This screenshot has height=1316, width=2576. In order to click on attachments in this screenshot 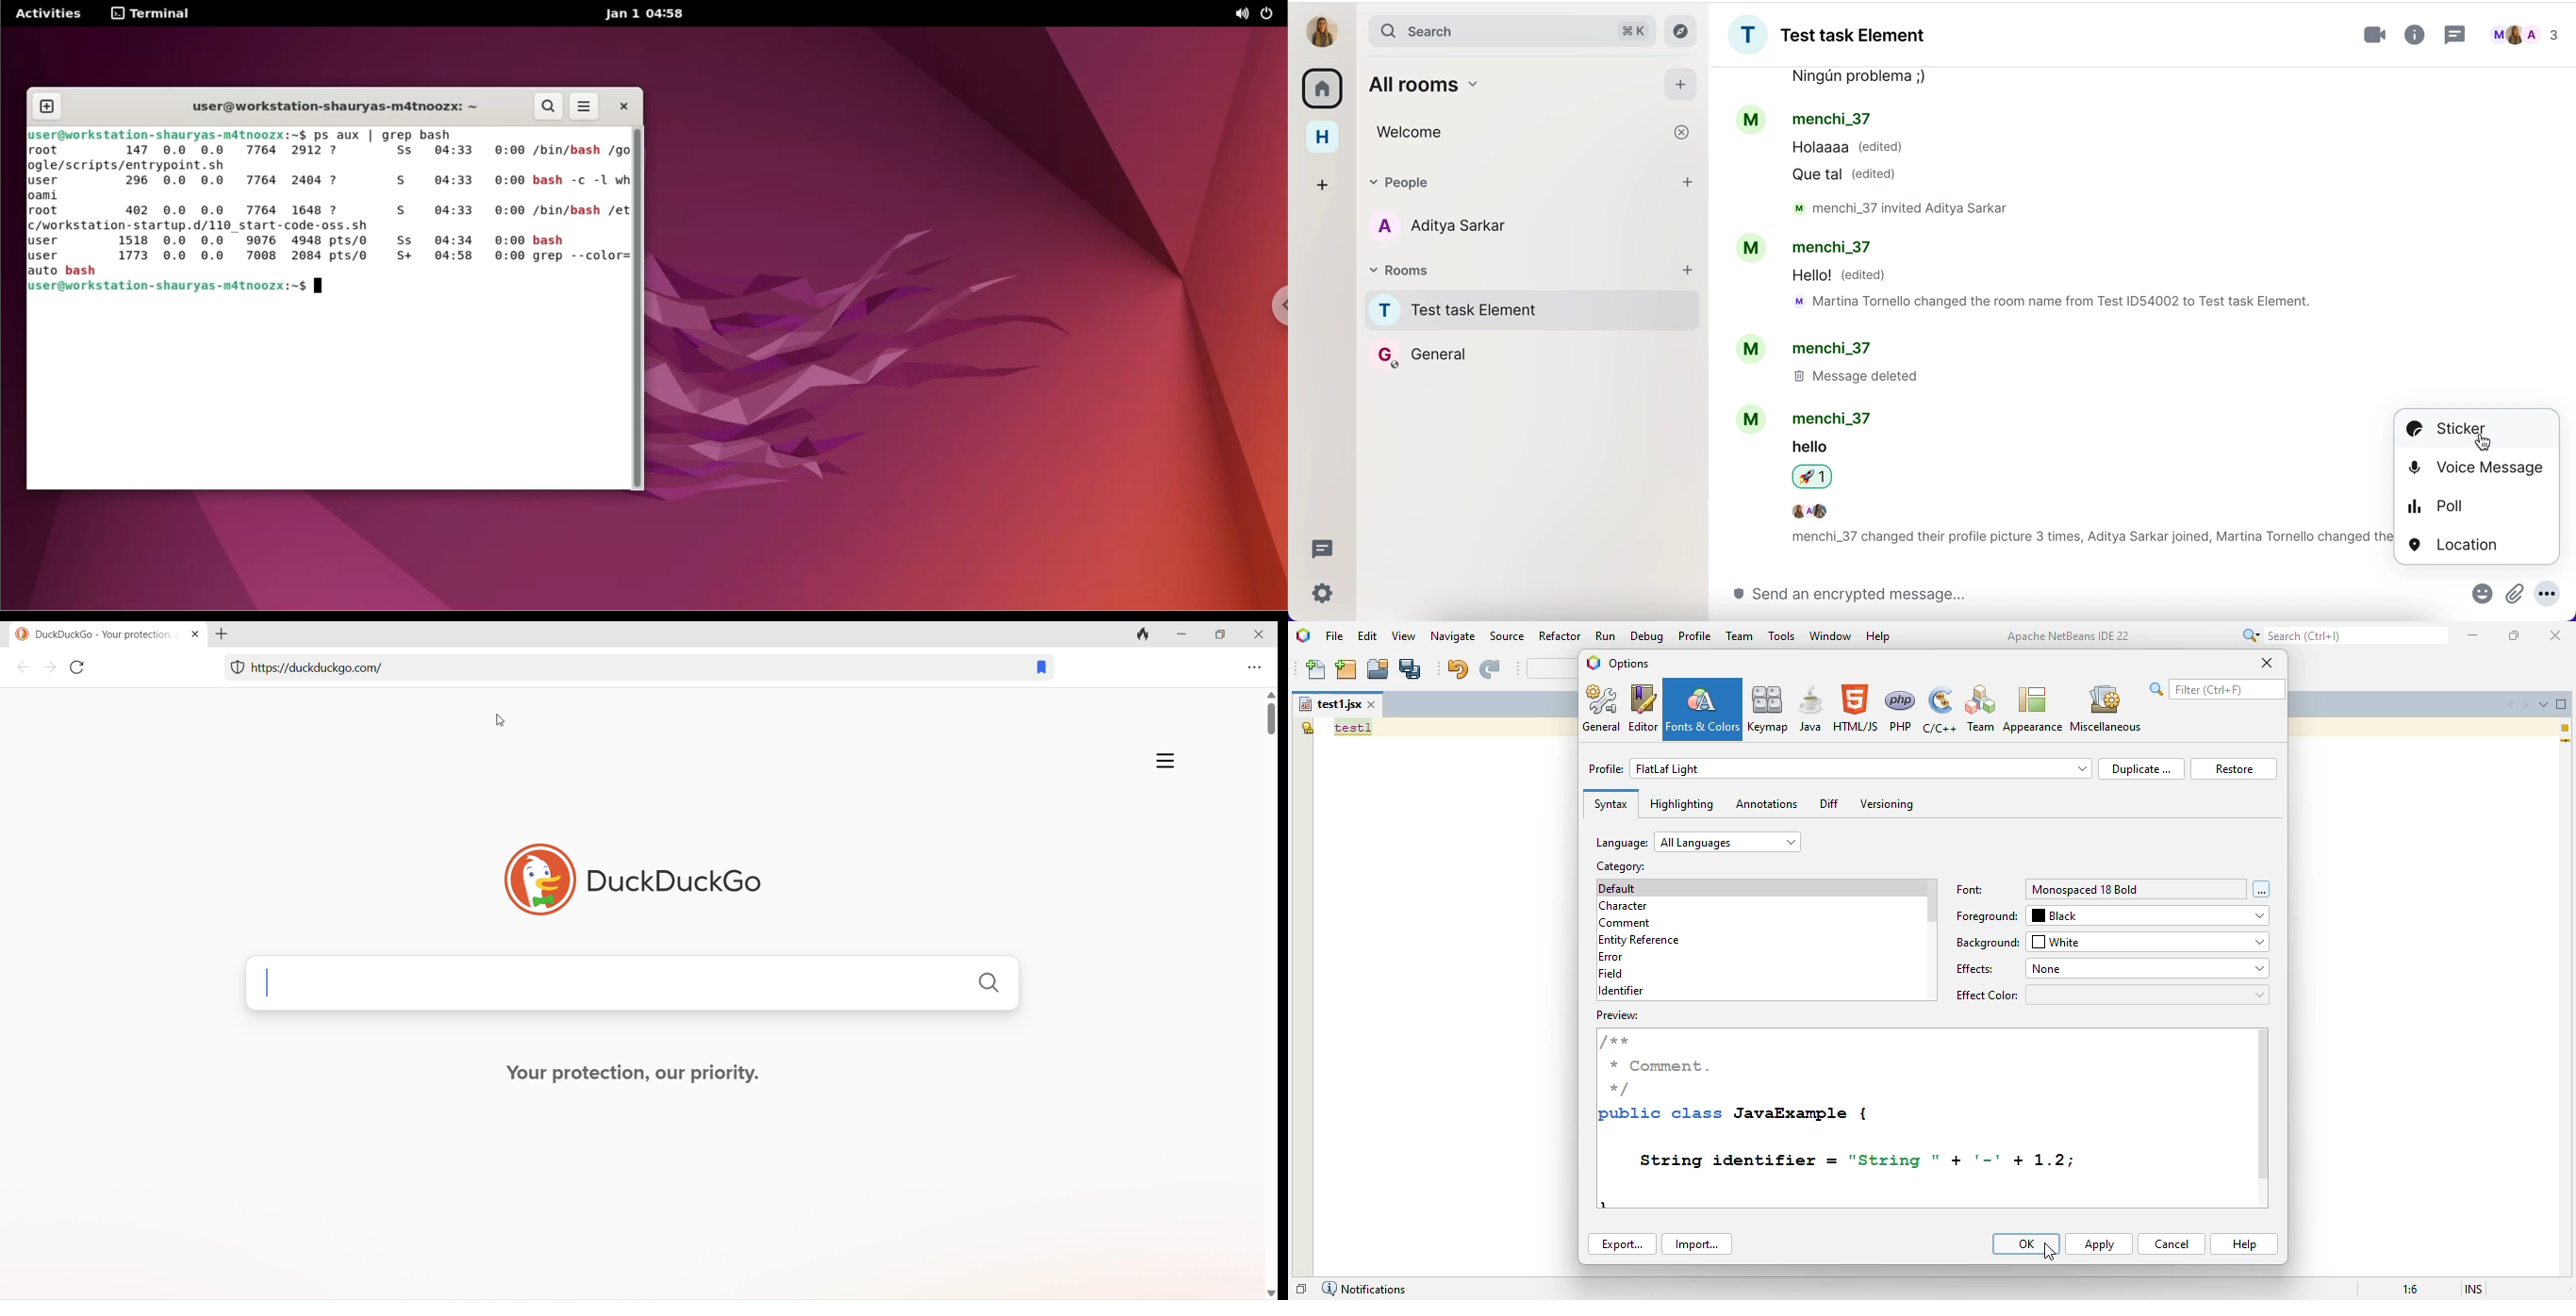, I will do `click(2513, 593)`.